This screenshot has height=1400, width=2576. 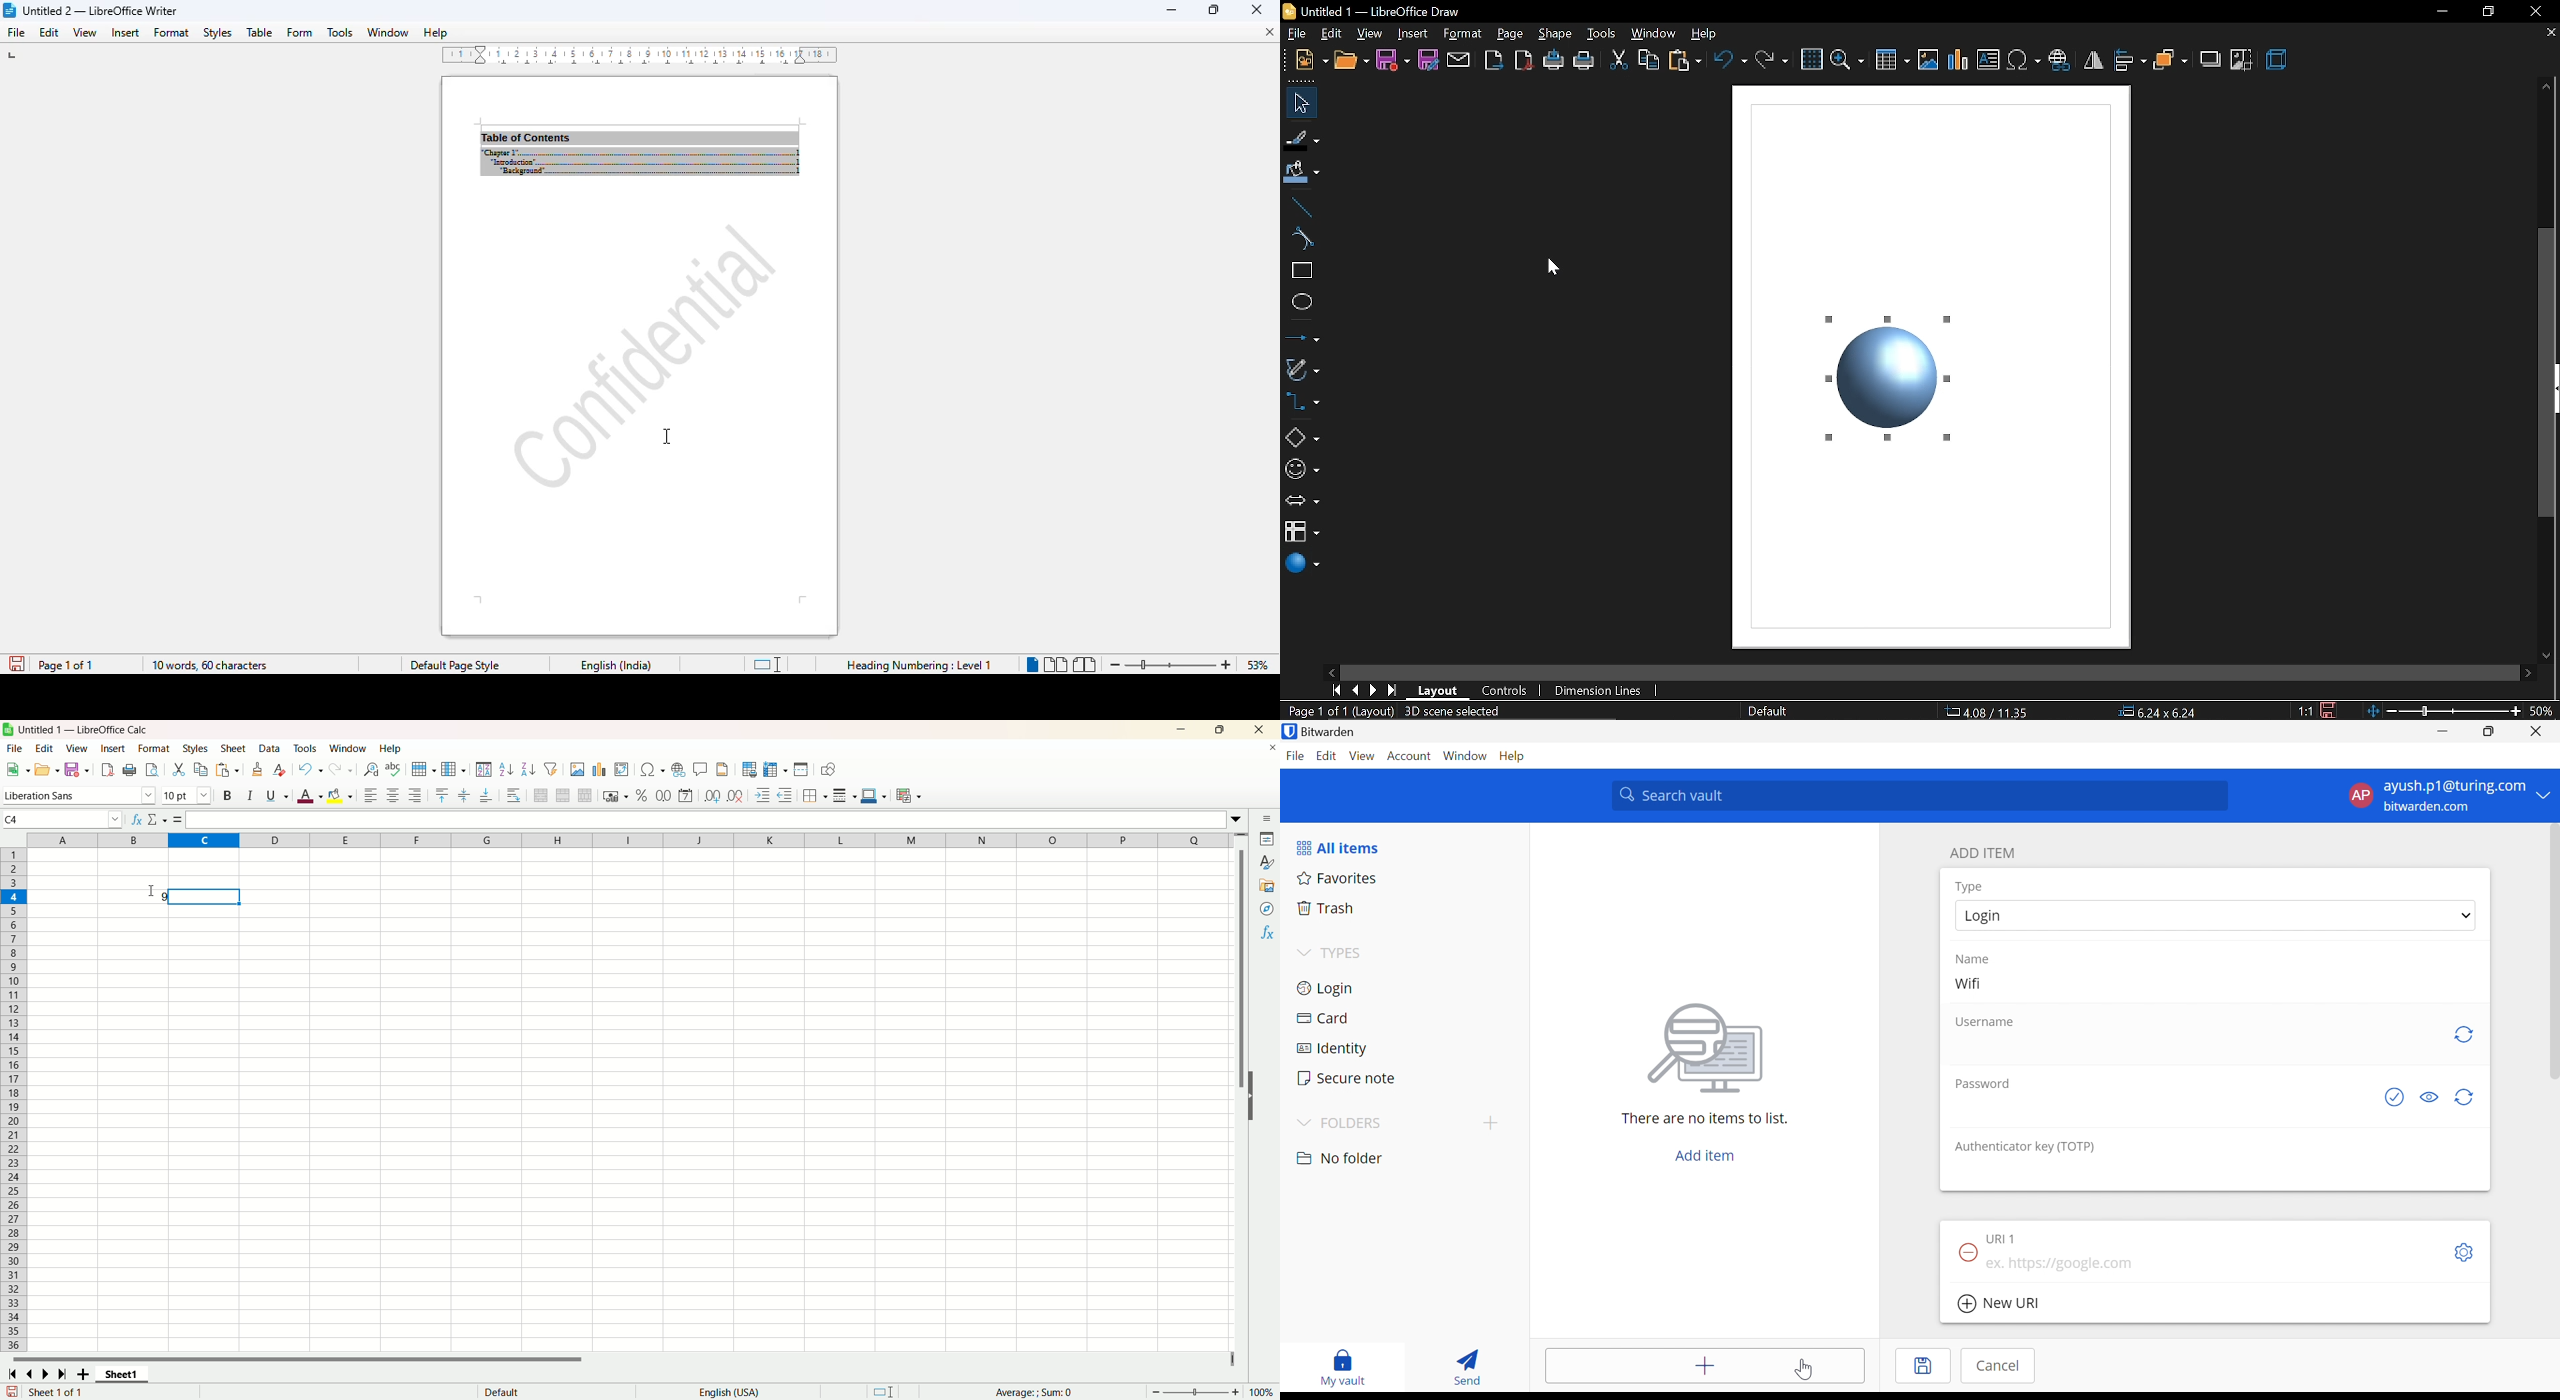 I want to click on -22.66/23.94, so click(x=1982, y=711).